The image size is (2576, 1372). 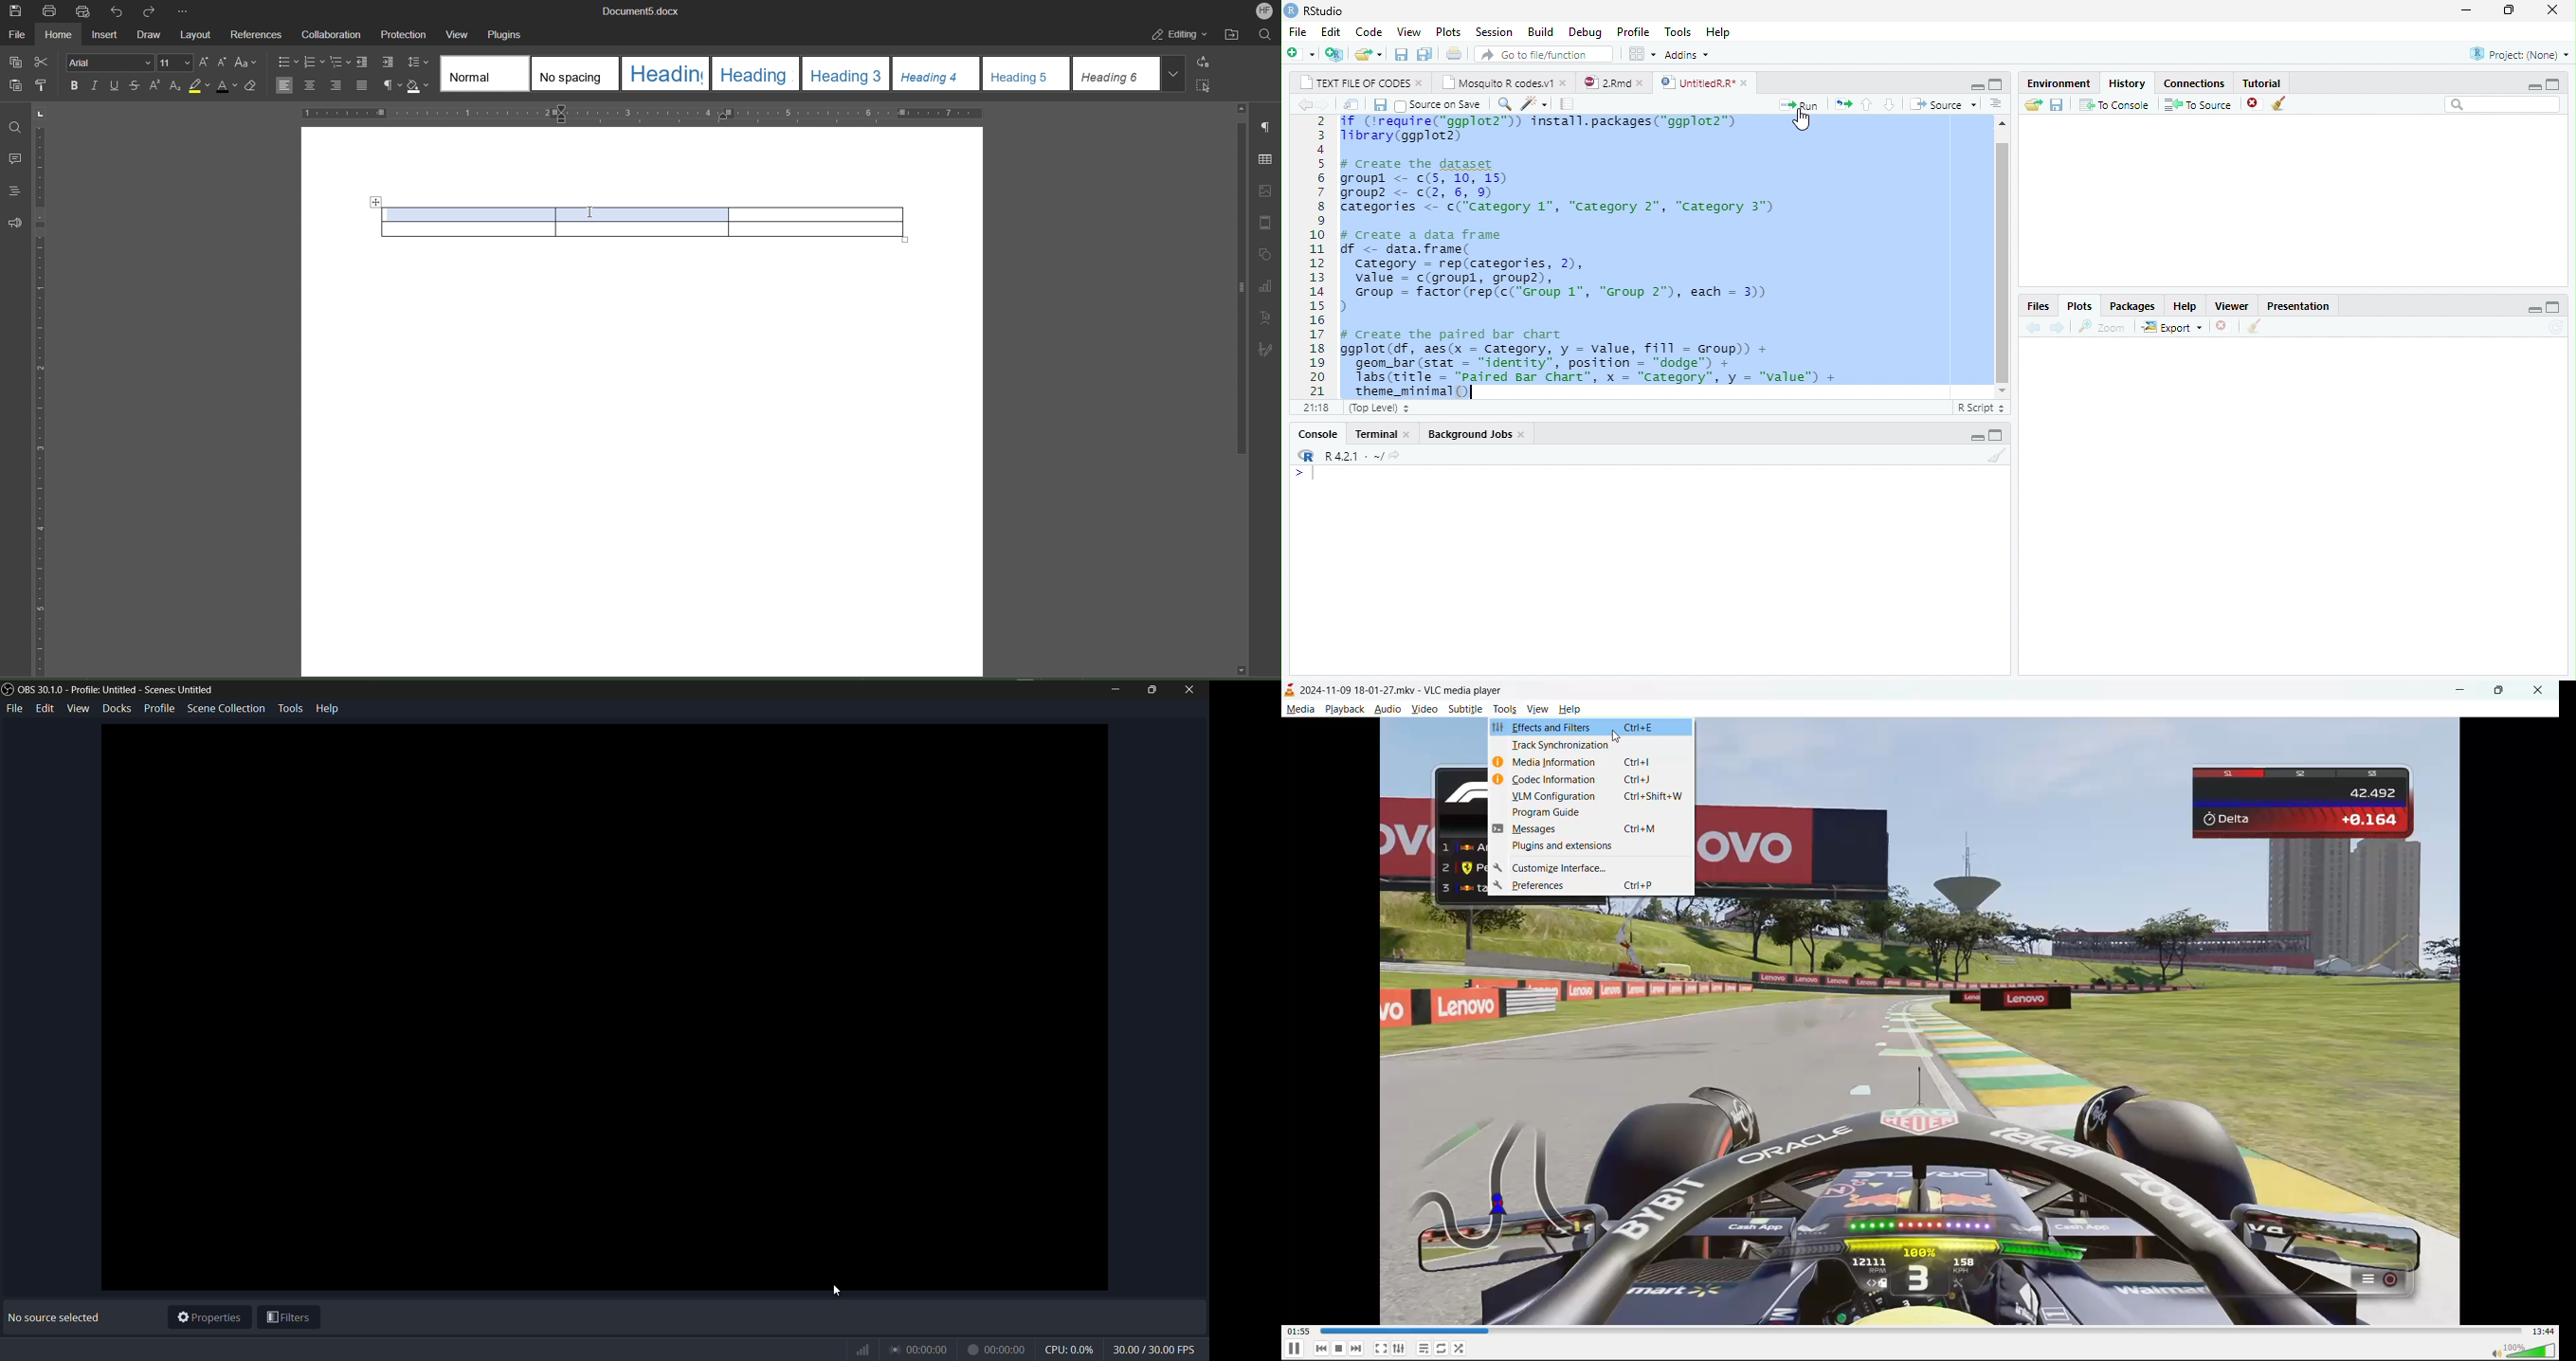 I want to click on Alignment, so click(x=322, y=86).